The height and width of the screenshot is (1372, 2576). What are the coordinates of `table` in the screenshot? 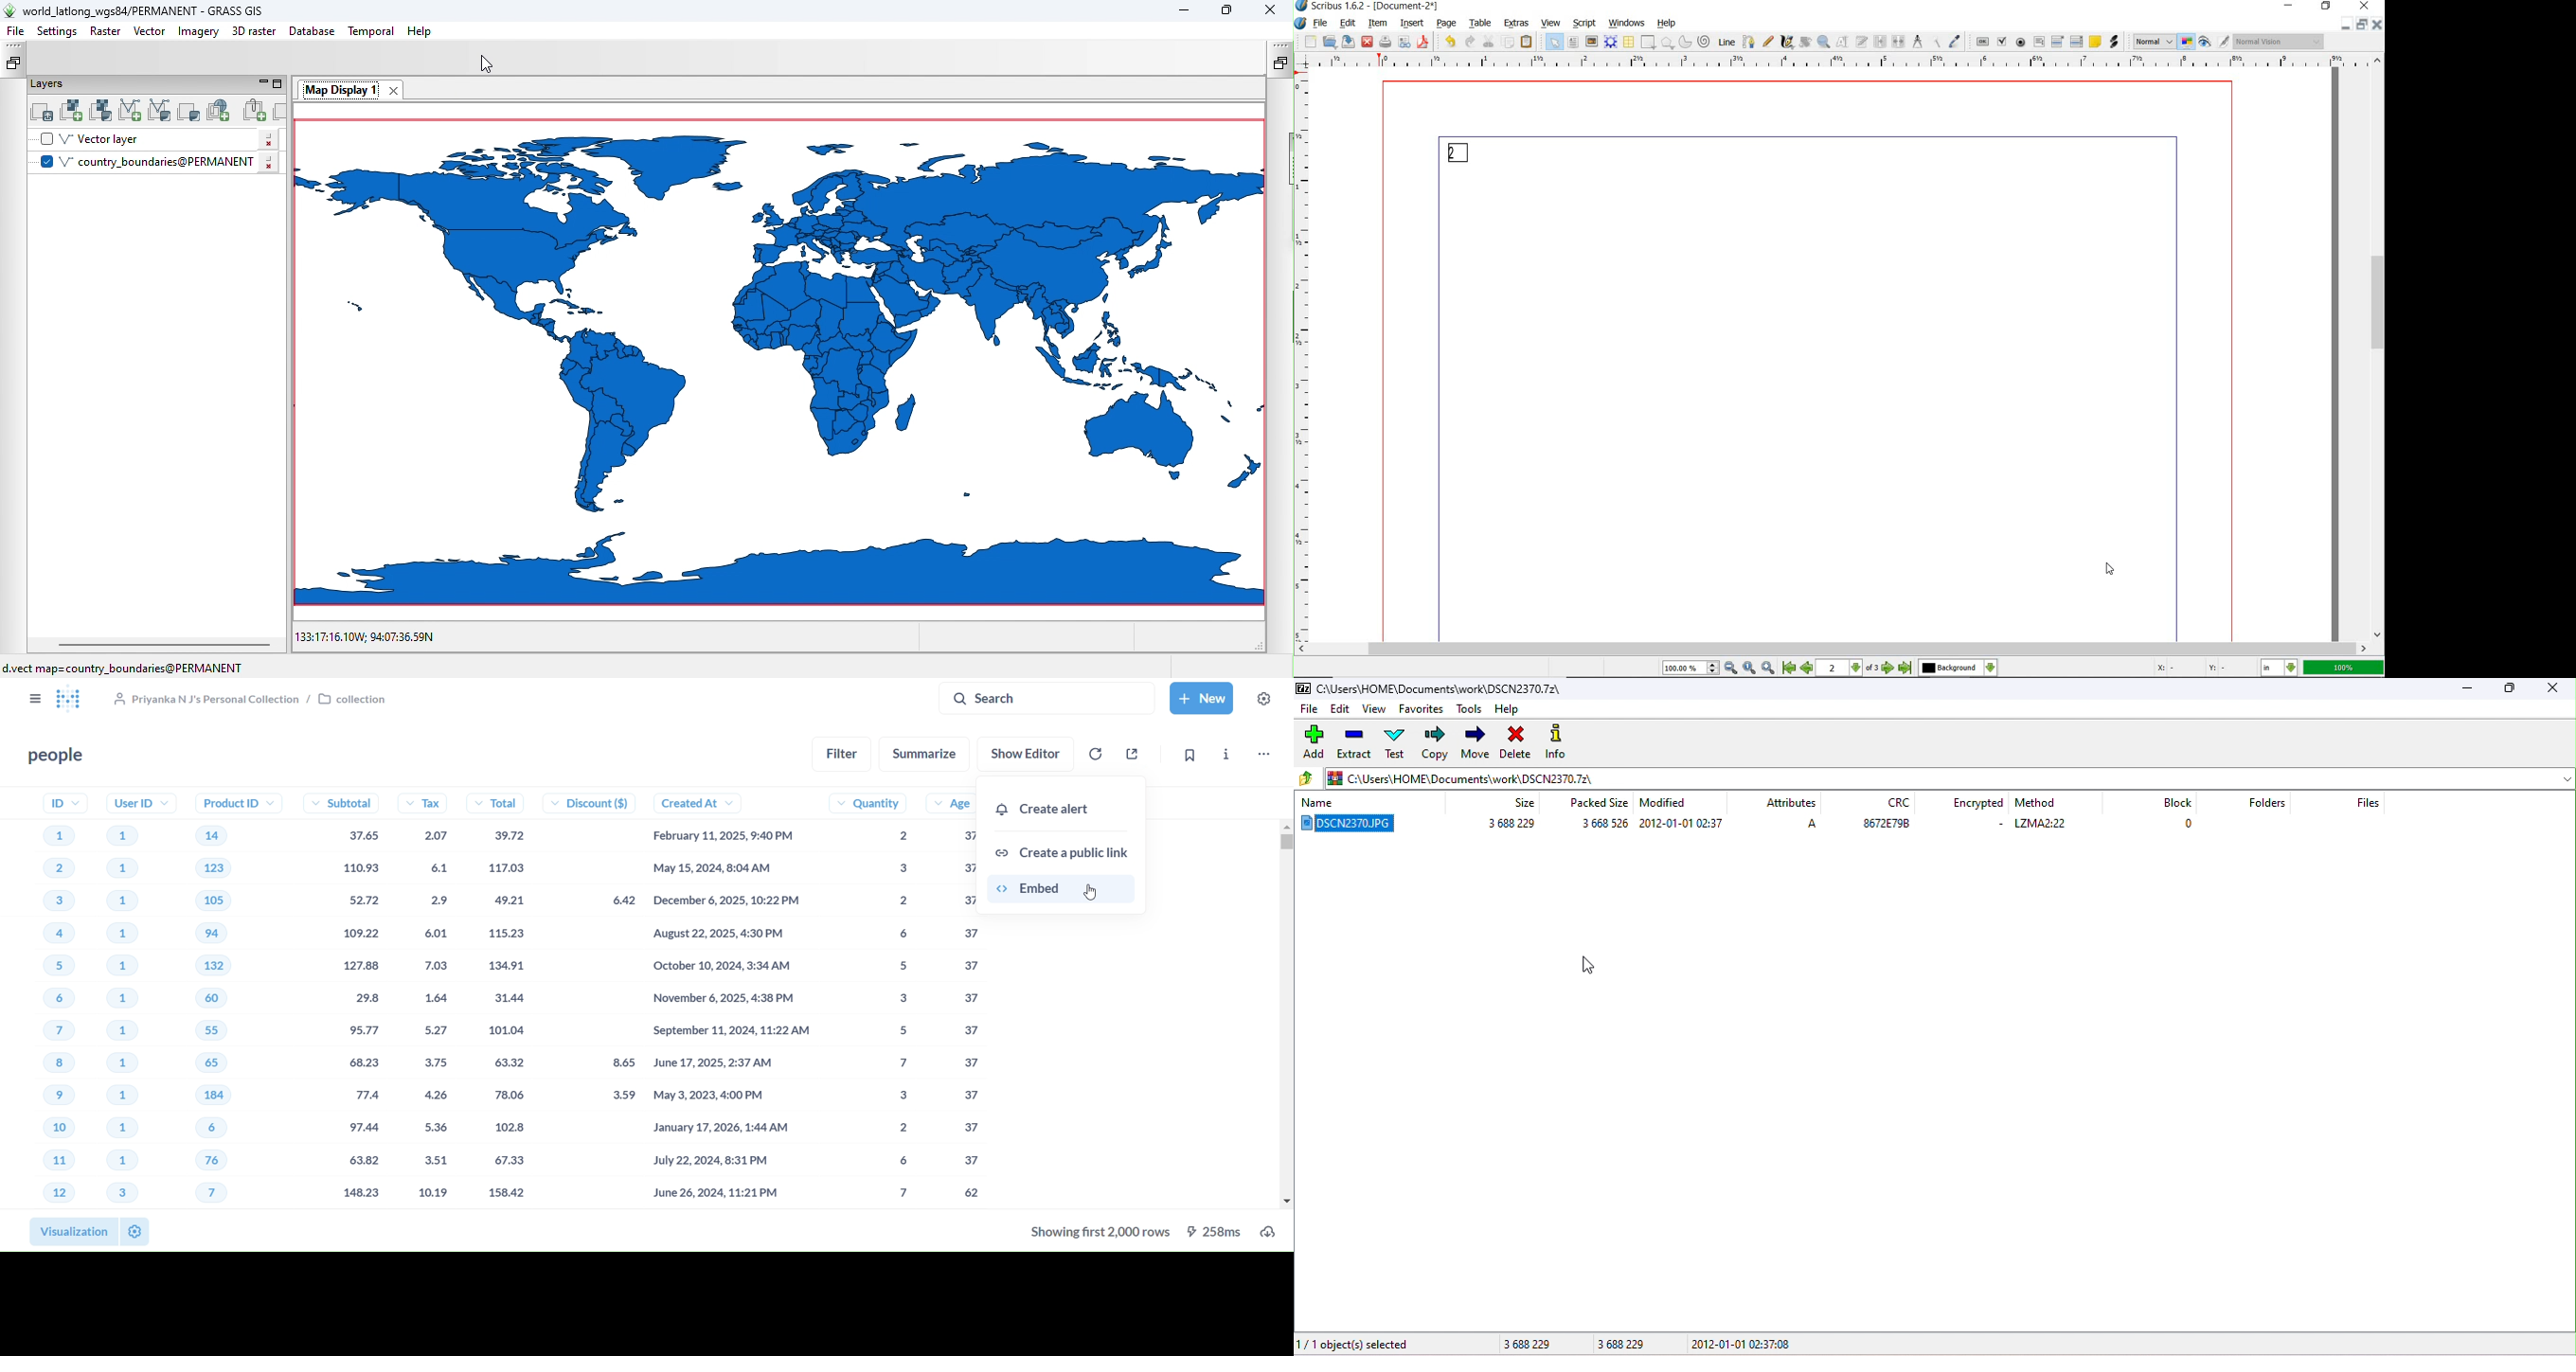 It's located at (1628, 42).